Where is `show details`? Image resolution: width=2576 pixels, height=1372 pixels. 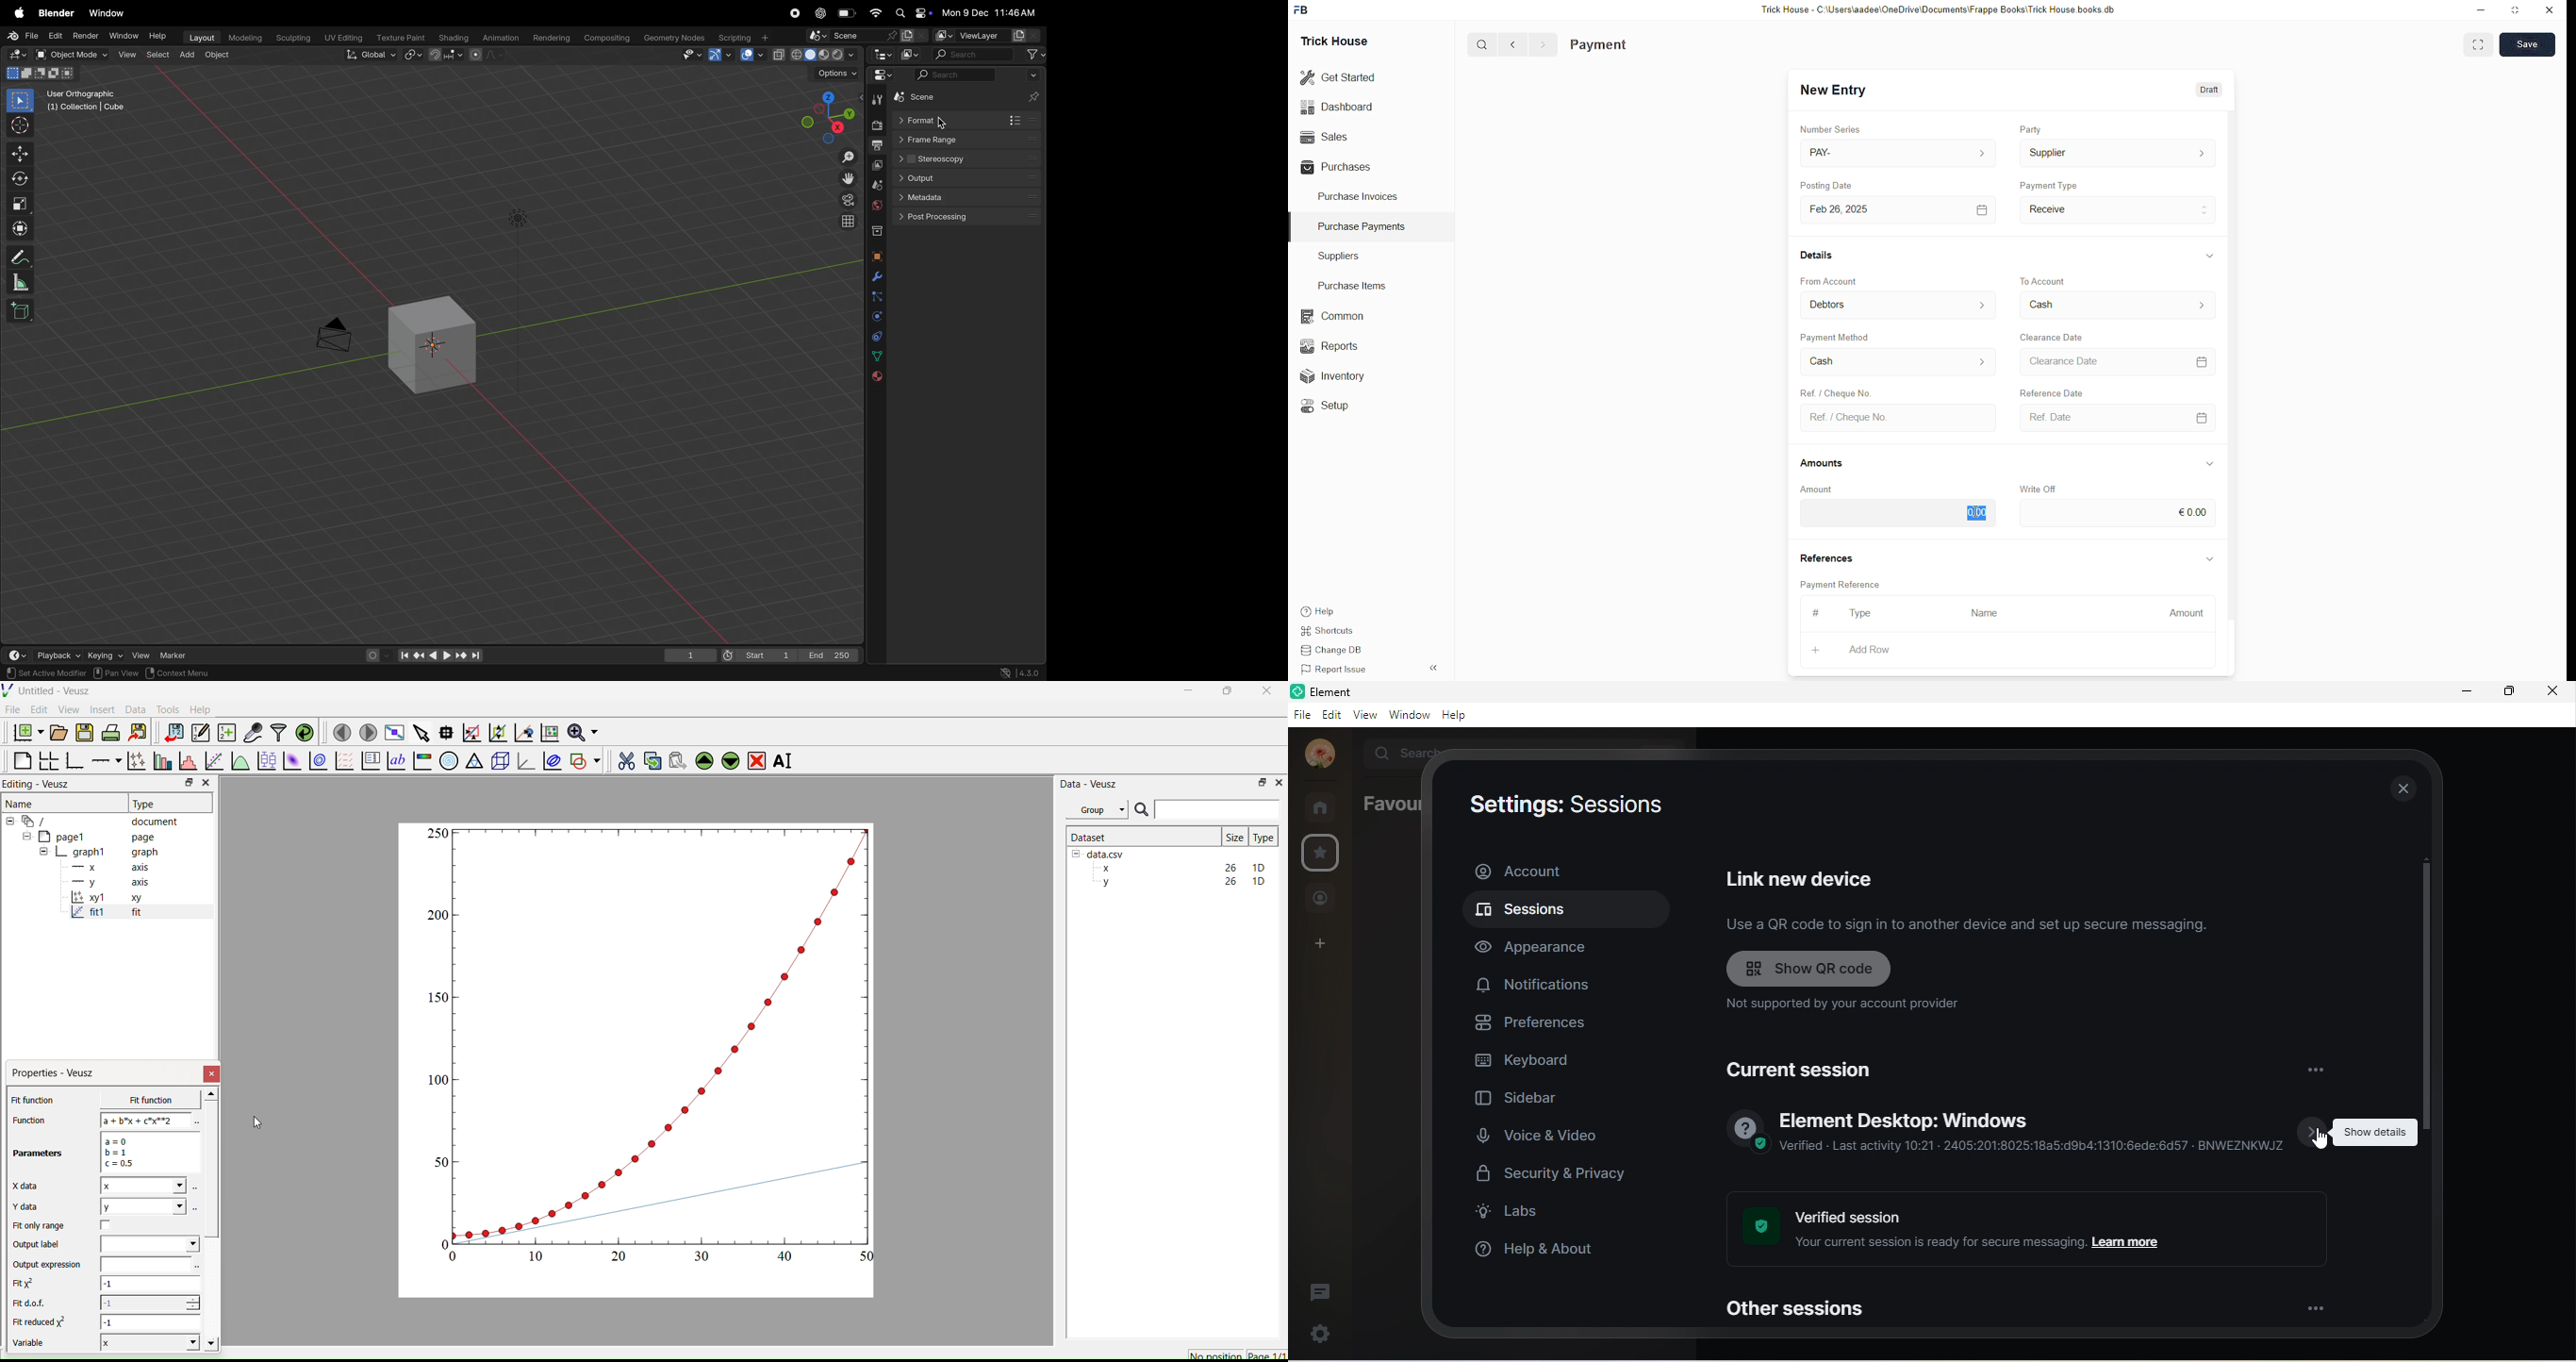 show details is located at coordinates (2312, 1130).